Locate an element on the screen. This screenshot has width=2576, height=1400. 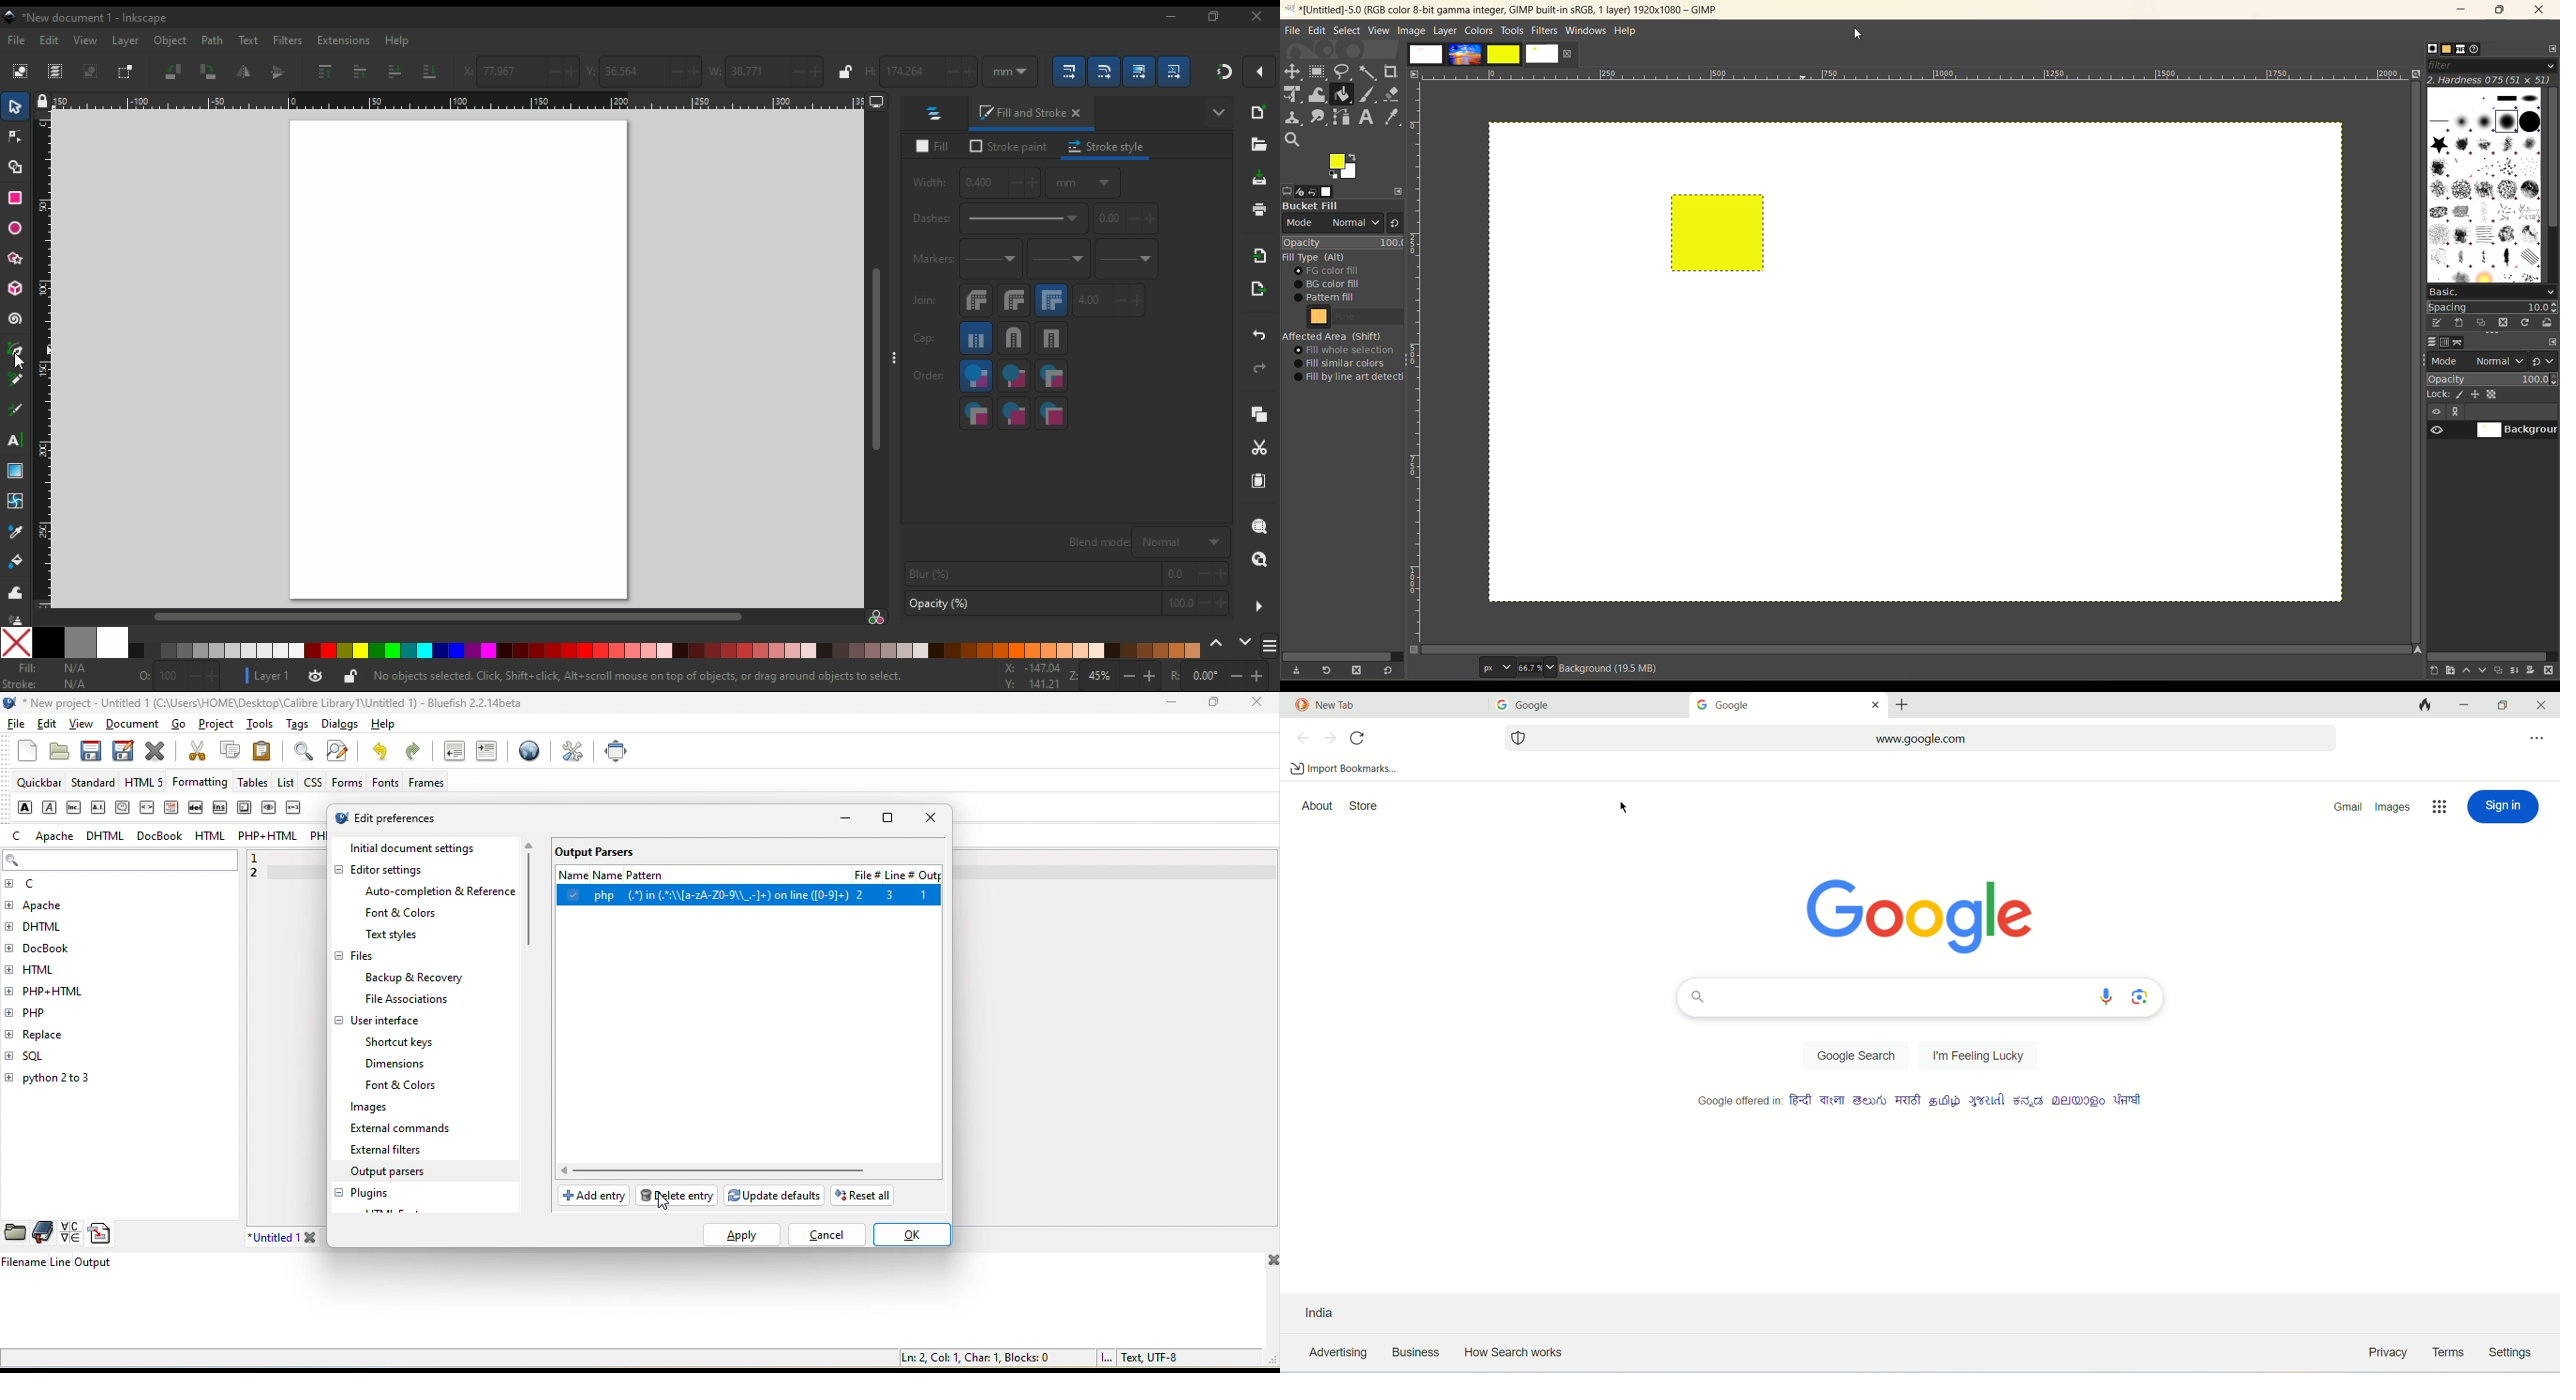
fill is located at coordinates (932, 146).